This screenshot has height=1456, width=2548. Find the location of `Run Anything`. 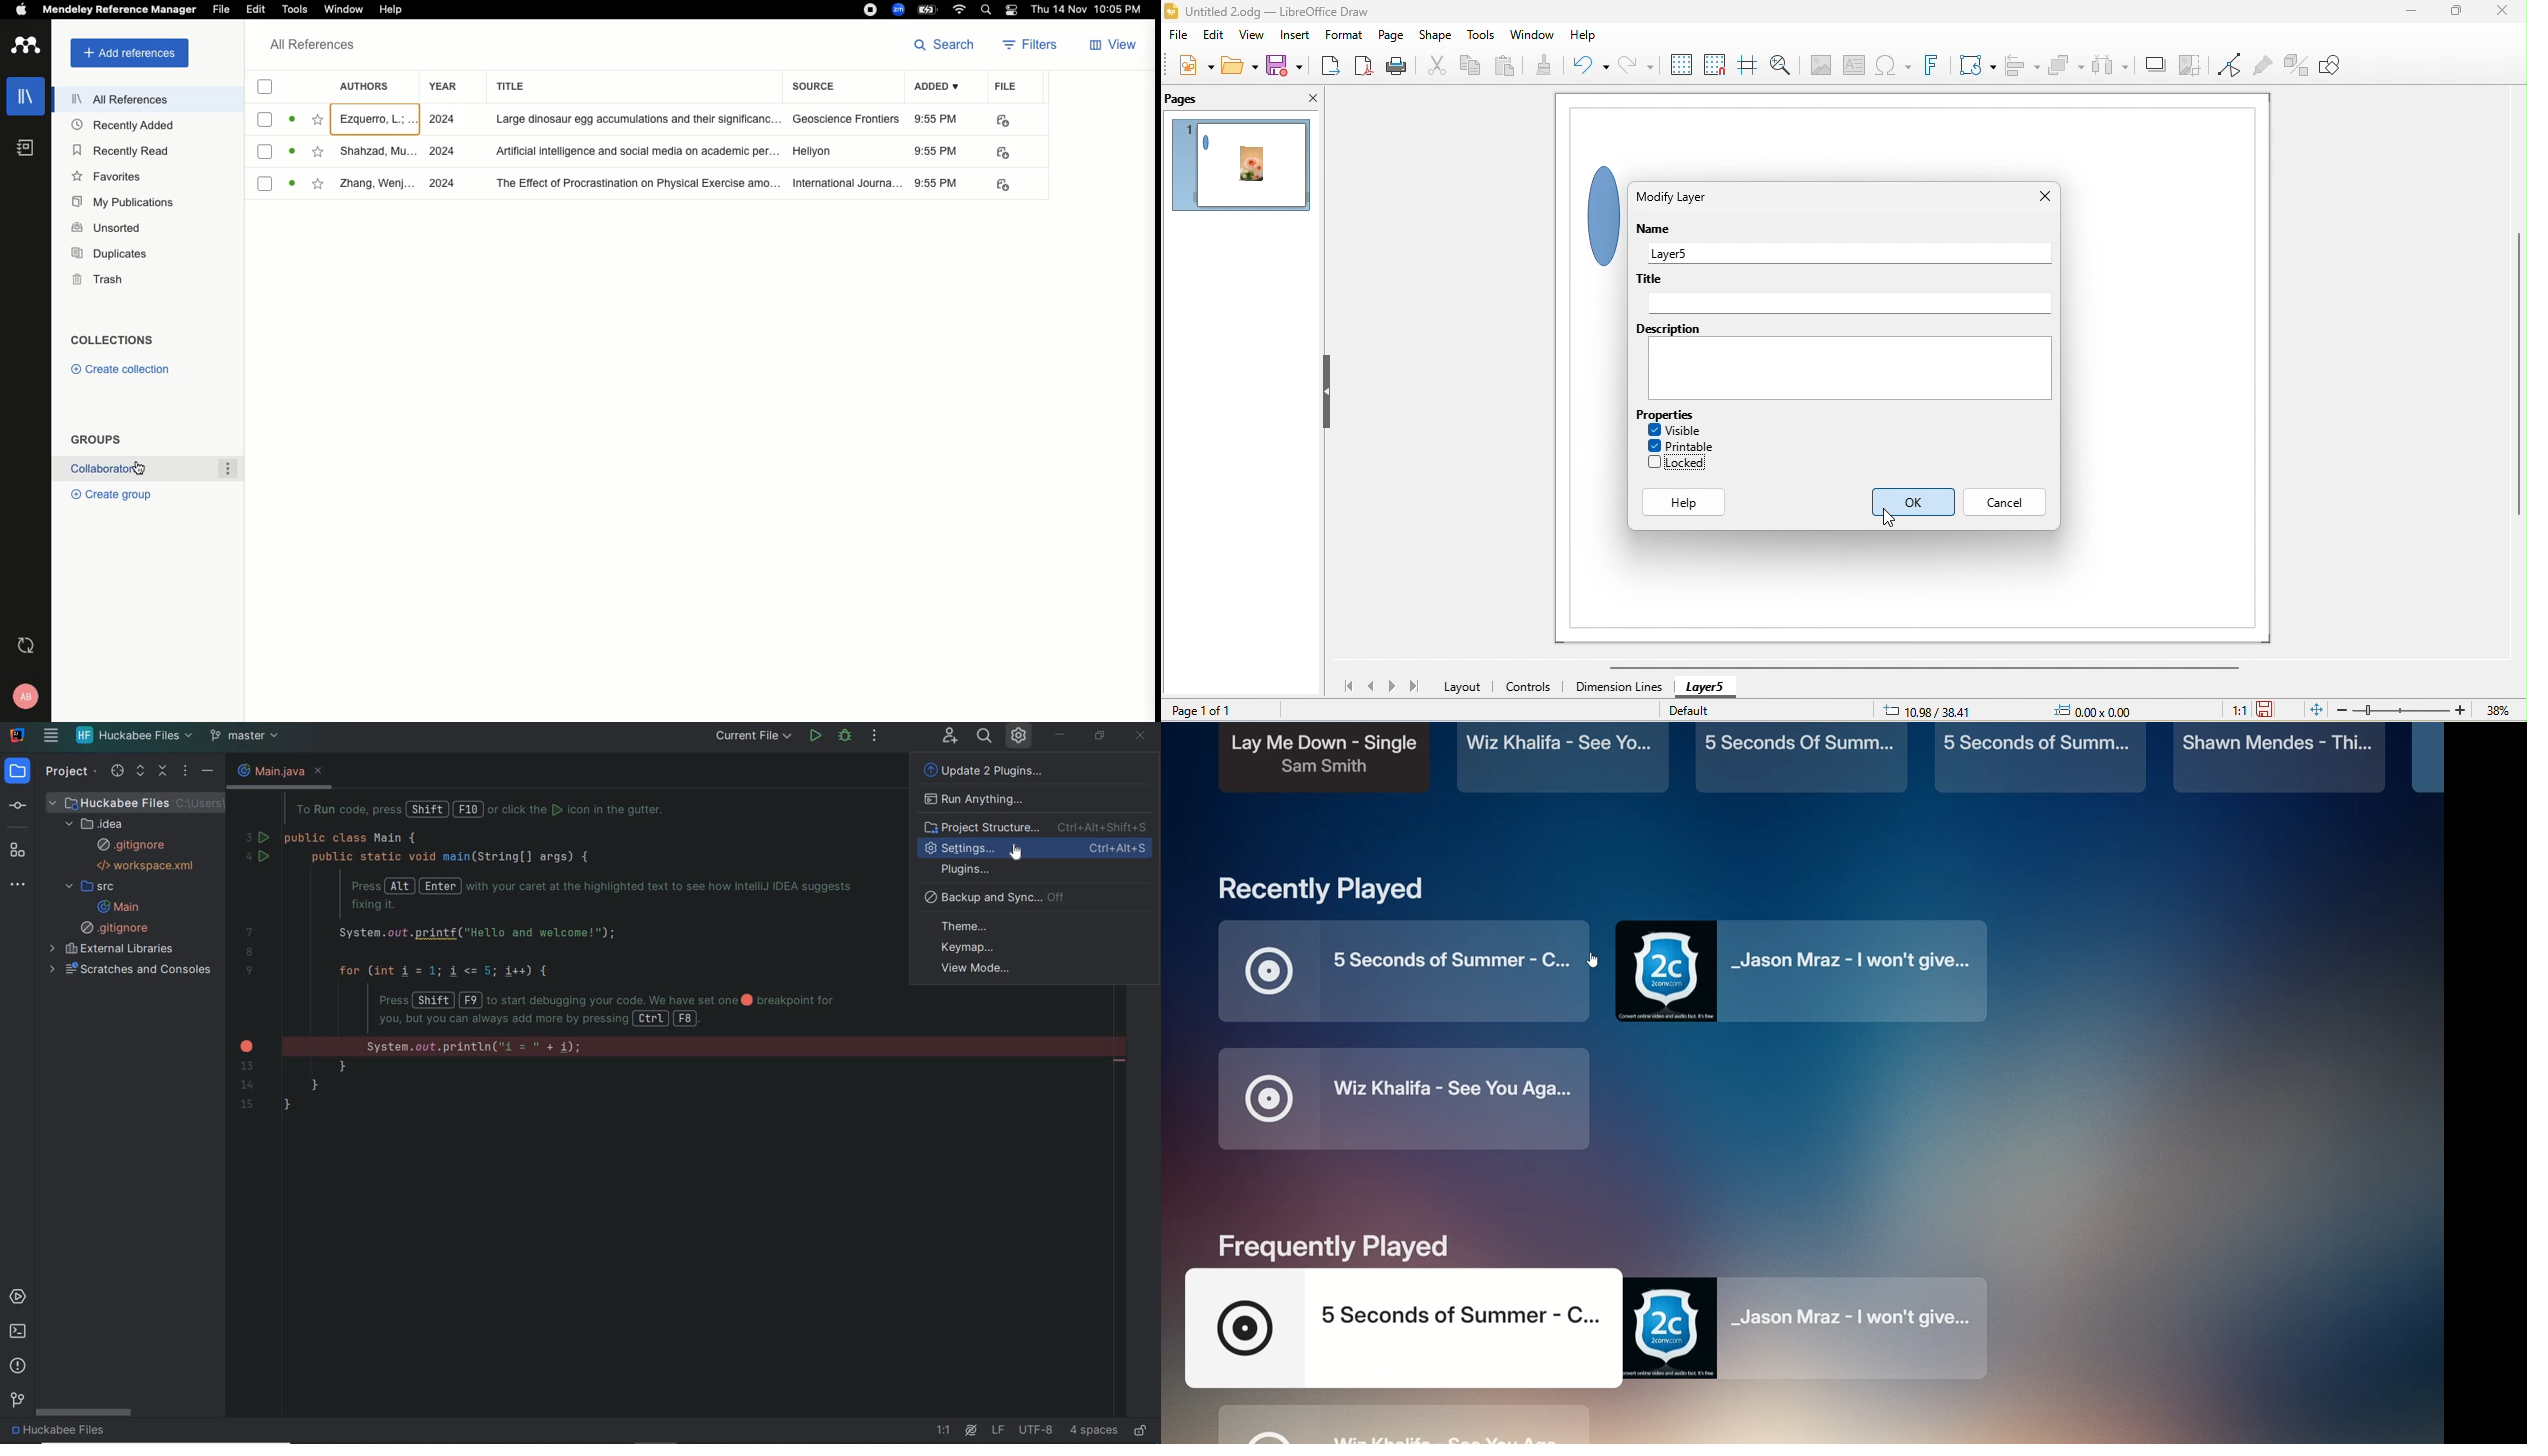

Run Anything is located at coordinates (975, 801).